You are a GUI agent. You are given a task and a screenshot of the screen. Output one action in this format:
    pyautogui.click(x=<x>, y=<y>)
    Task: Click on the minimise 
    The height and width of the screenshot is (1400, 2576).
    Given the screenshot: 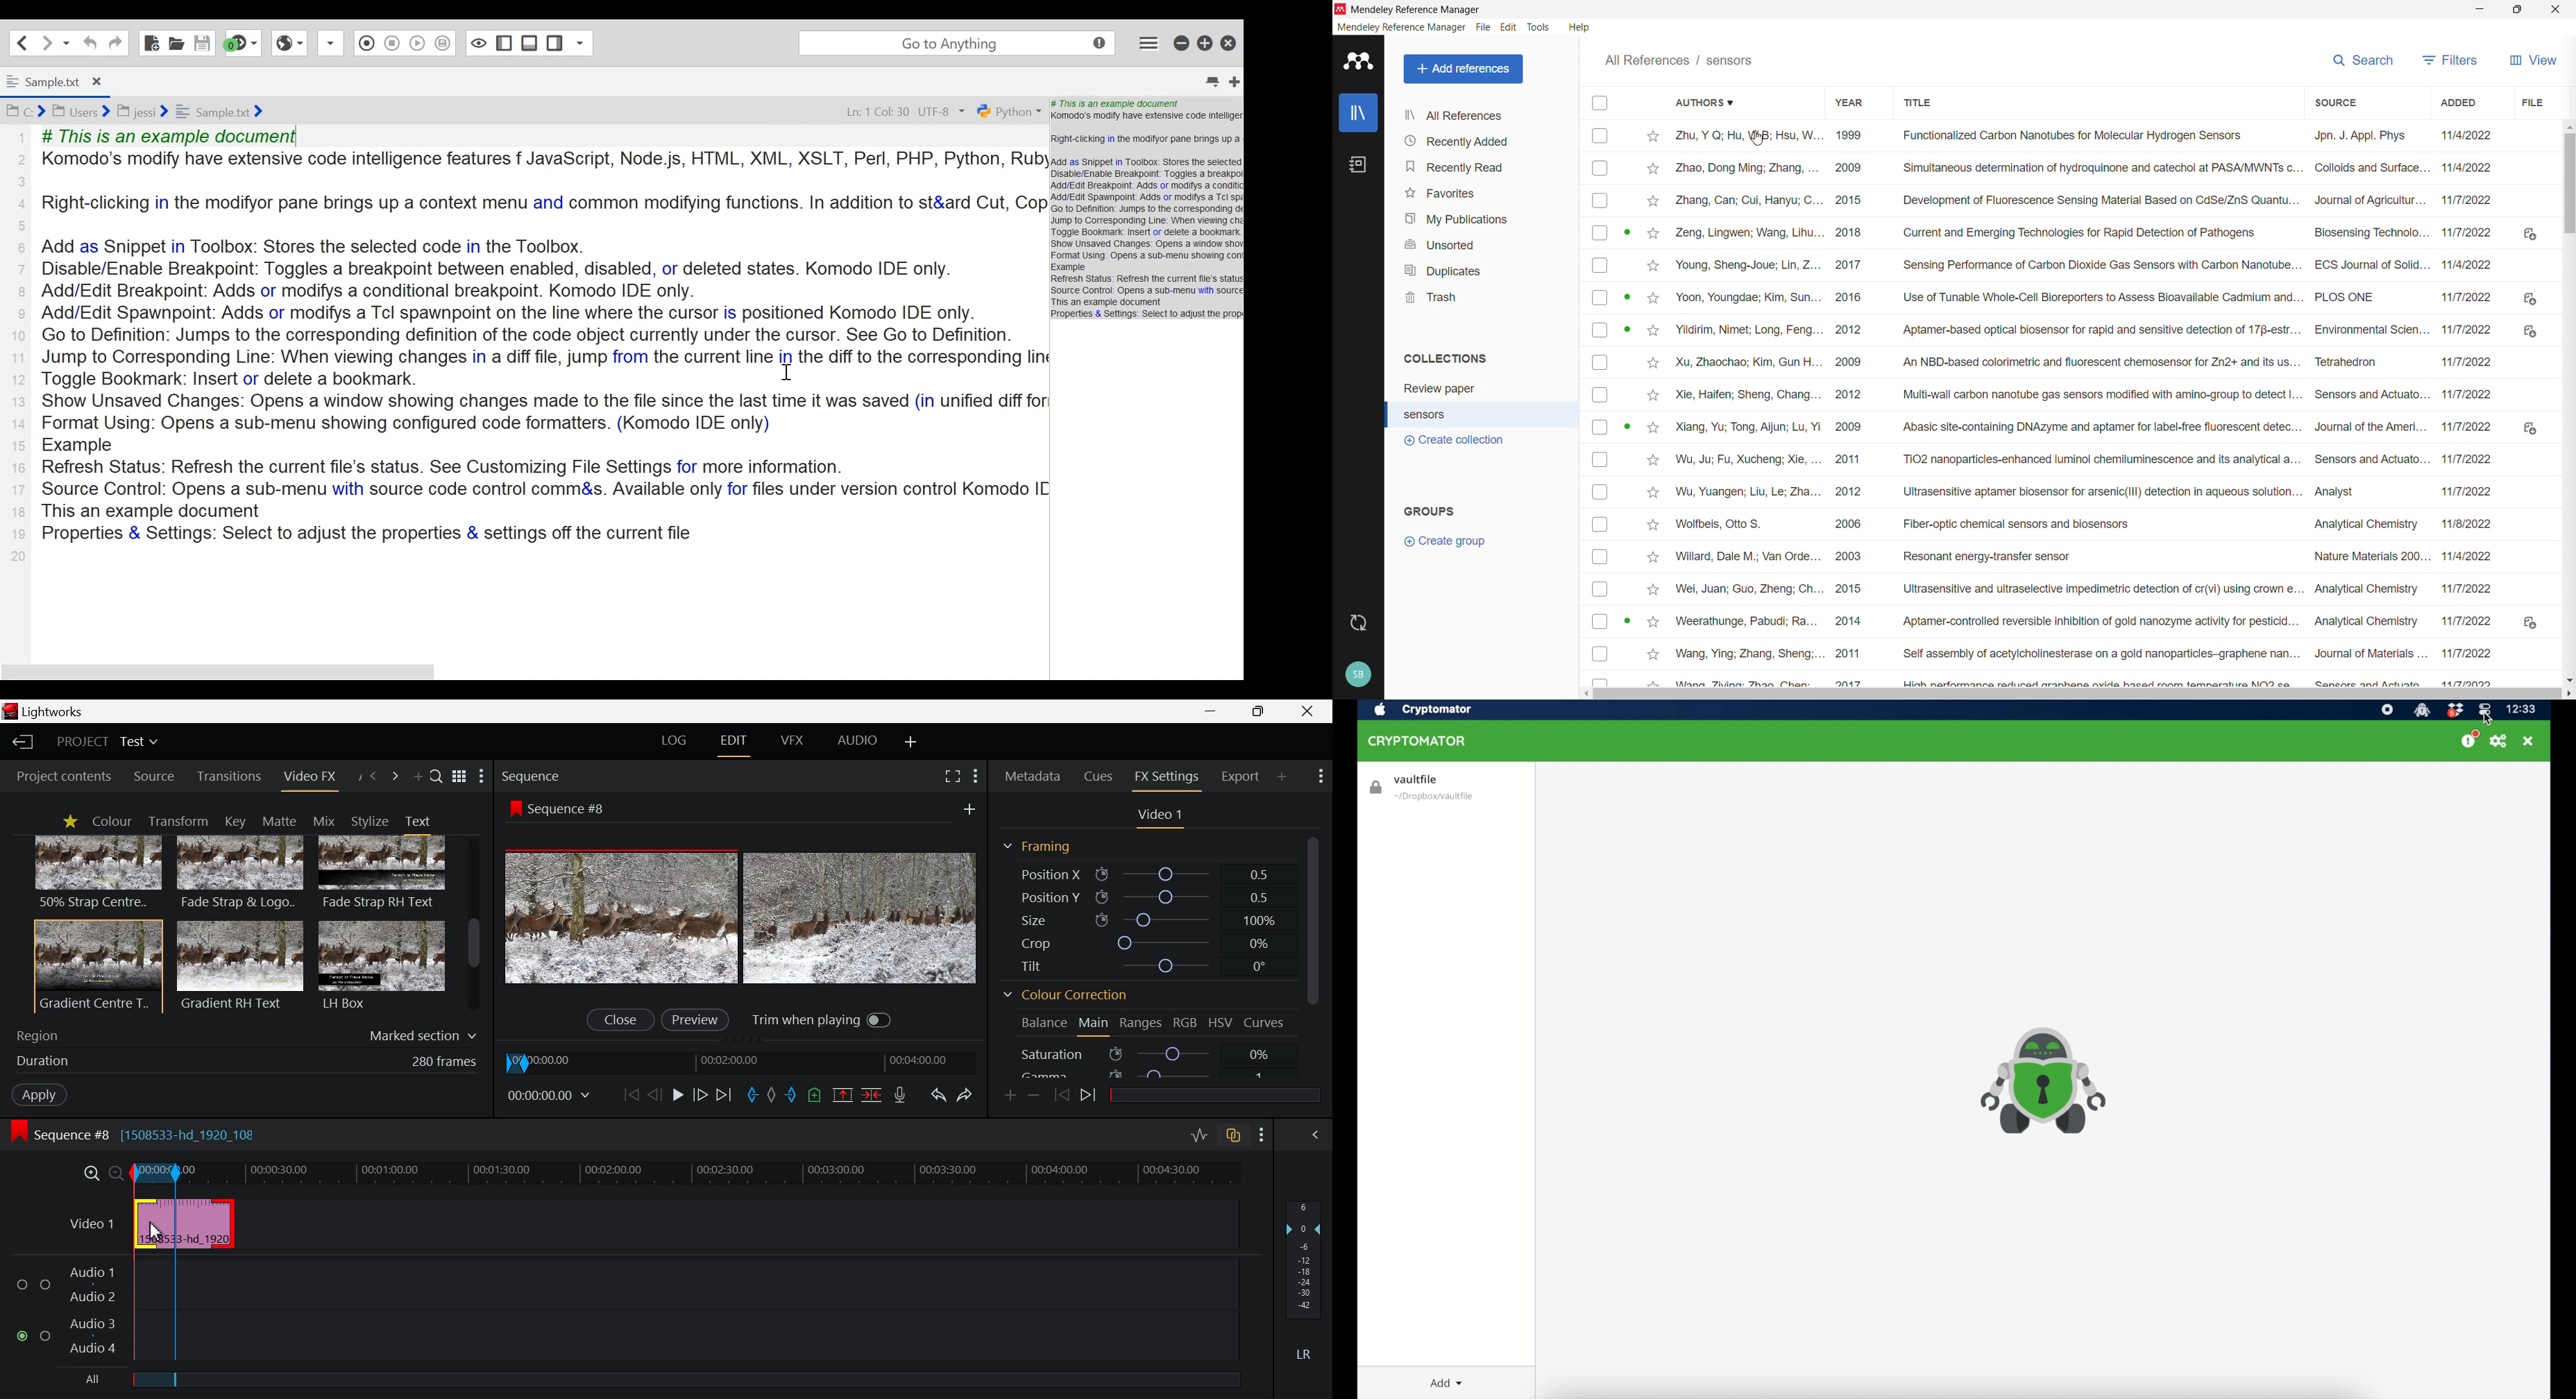 What is the action you would take?
    pyautogui.click(x=2477, y=10)
    